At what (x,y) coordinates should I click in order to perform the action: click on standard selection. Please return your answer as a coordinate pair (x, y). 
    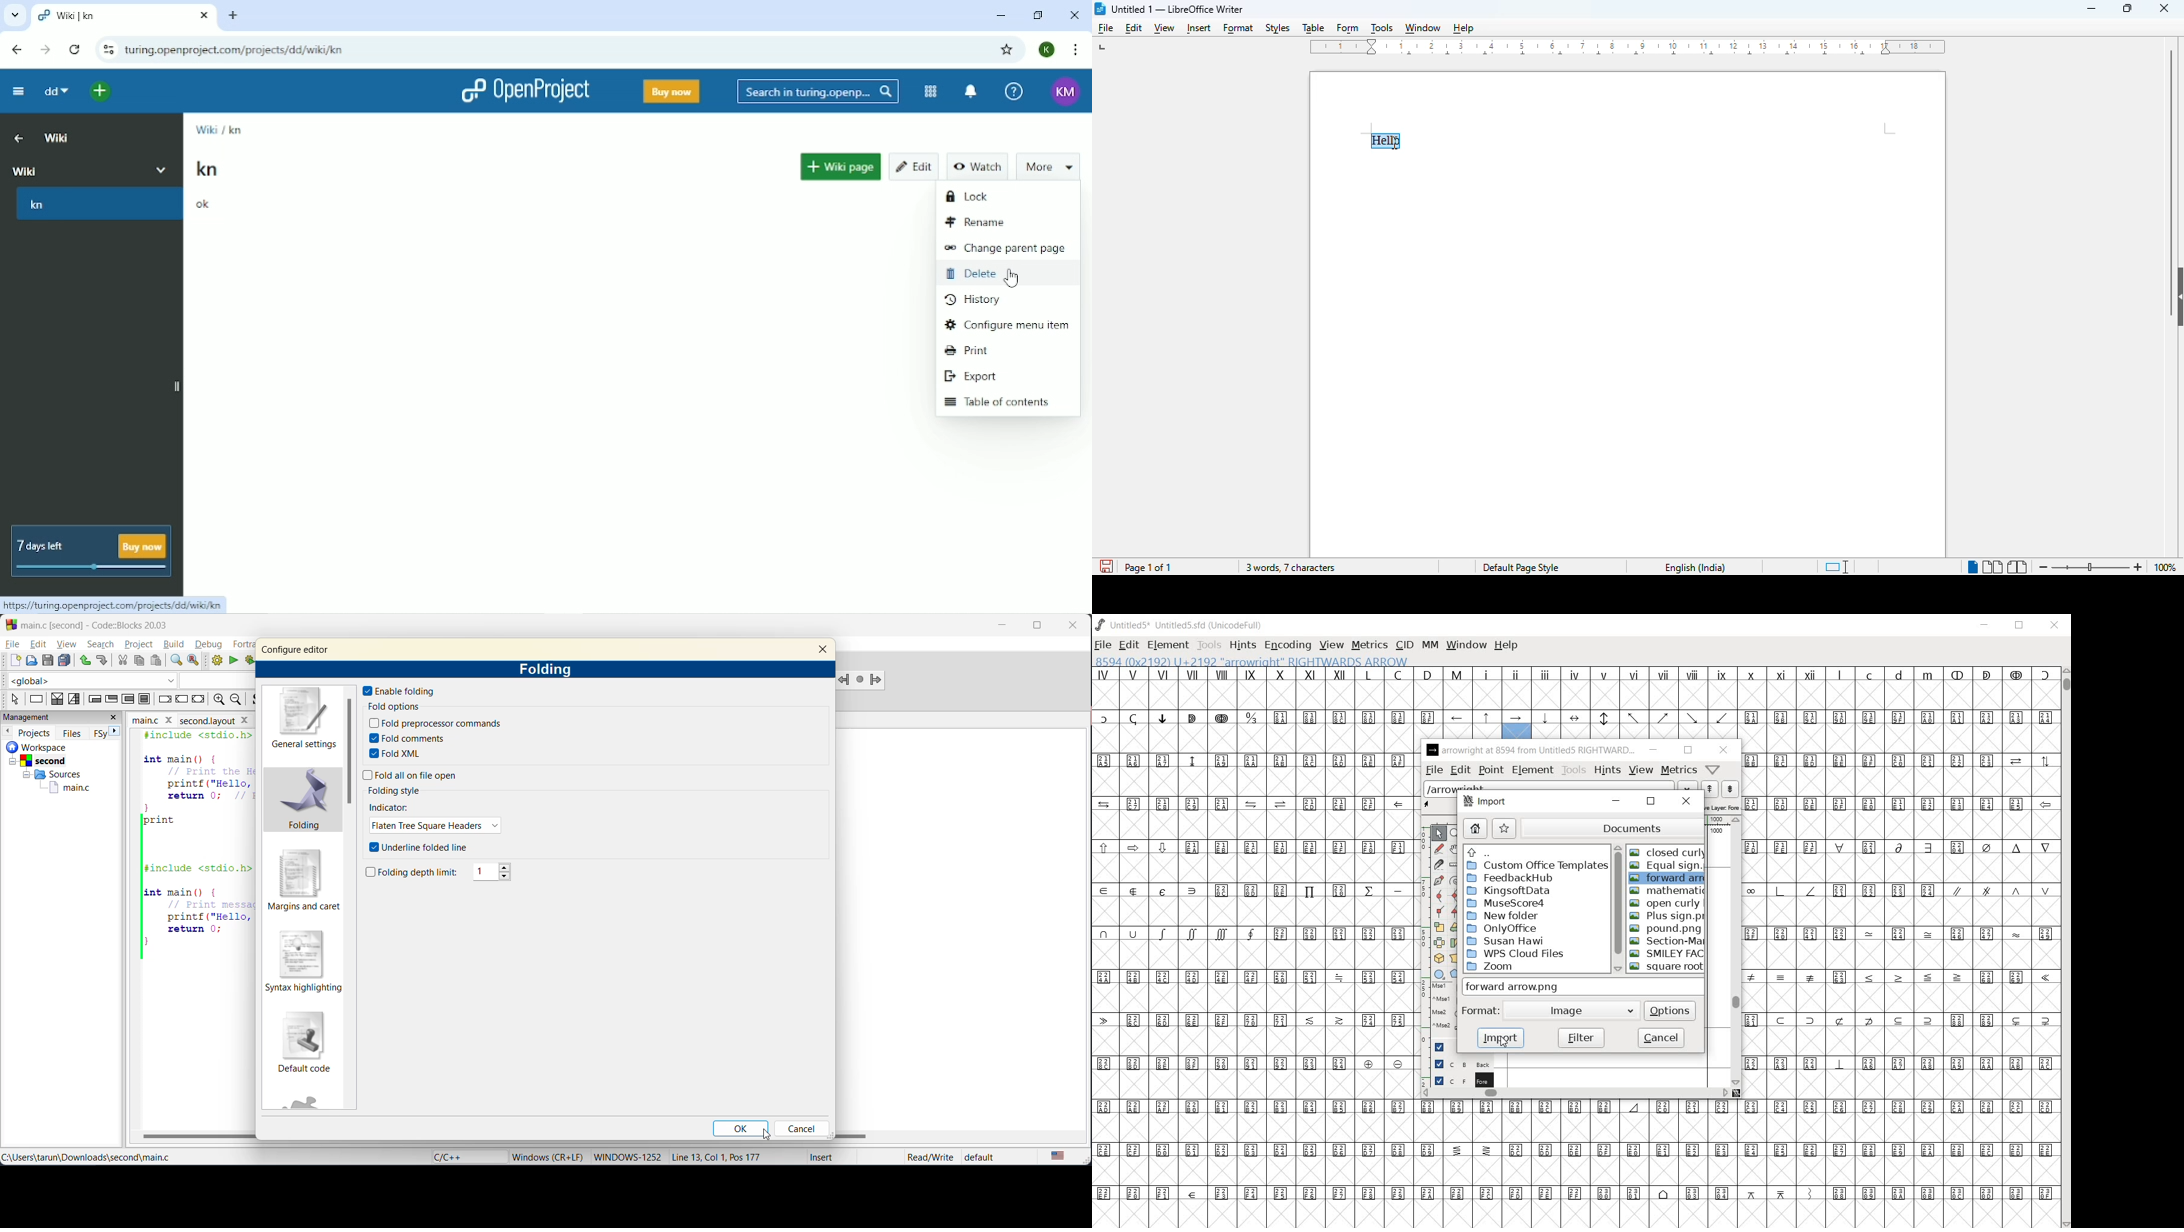
    Looking at the image, I should click on (1837, 567).